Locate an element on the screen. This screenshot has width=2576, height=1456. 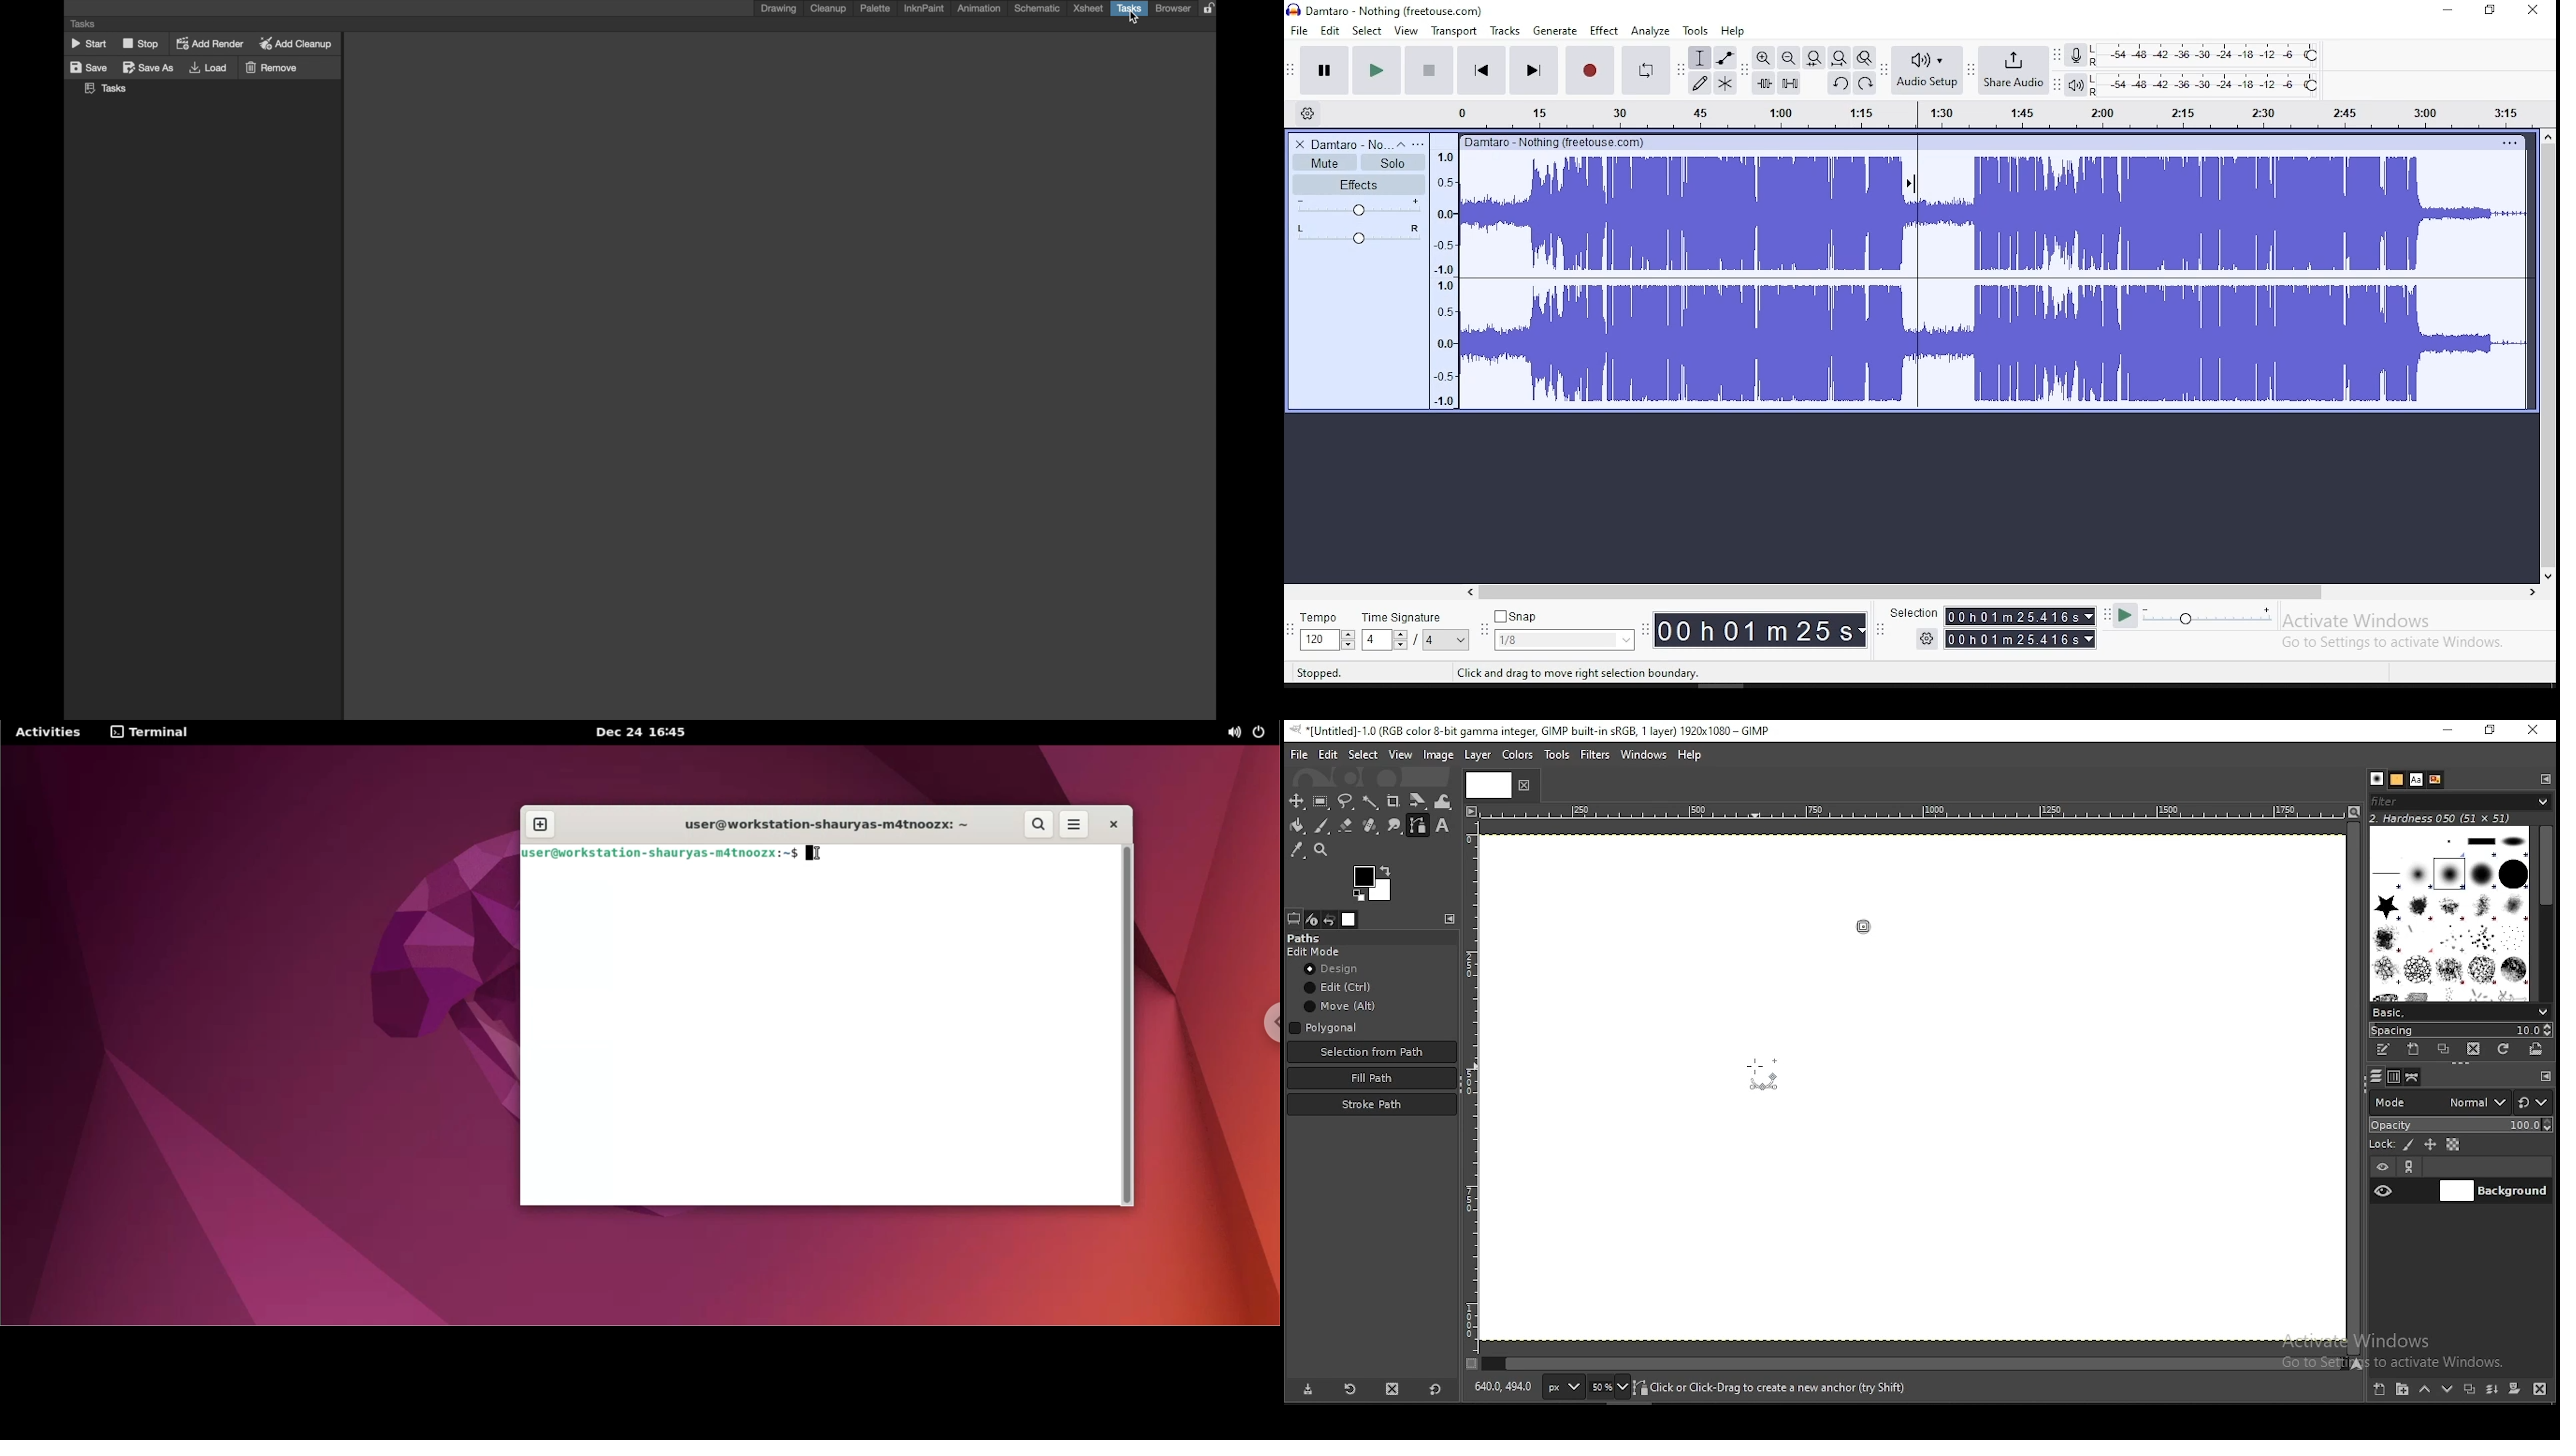
playback level is located at coordinates (2207, 85).